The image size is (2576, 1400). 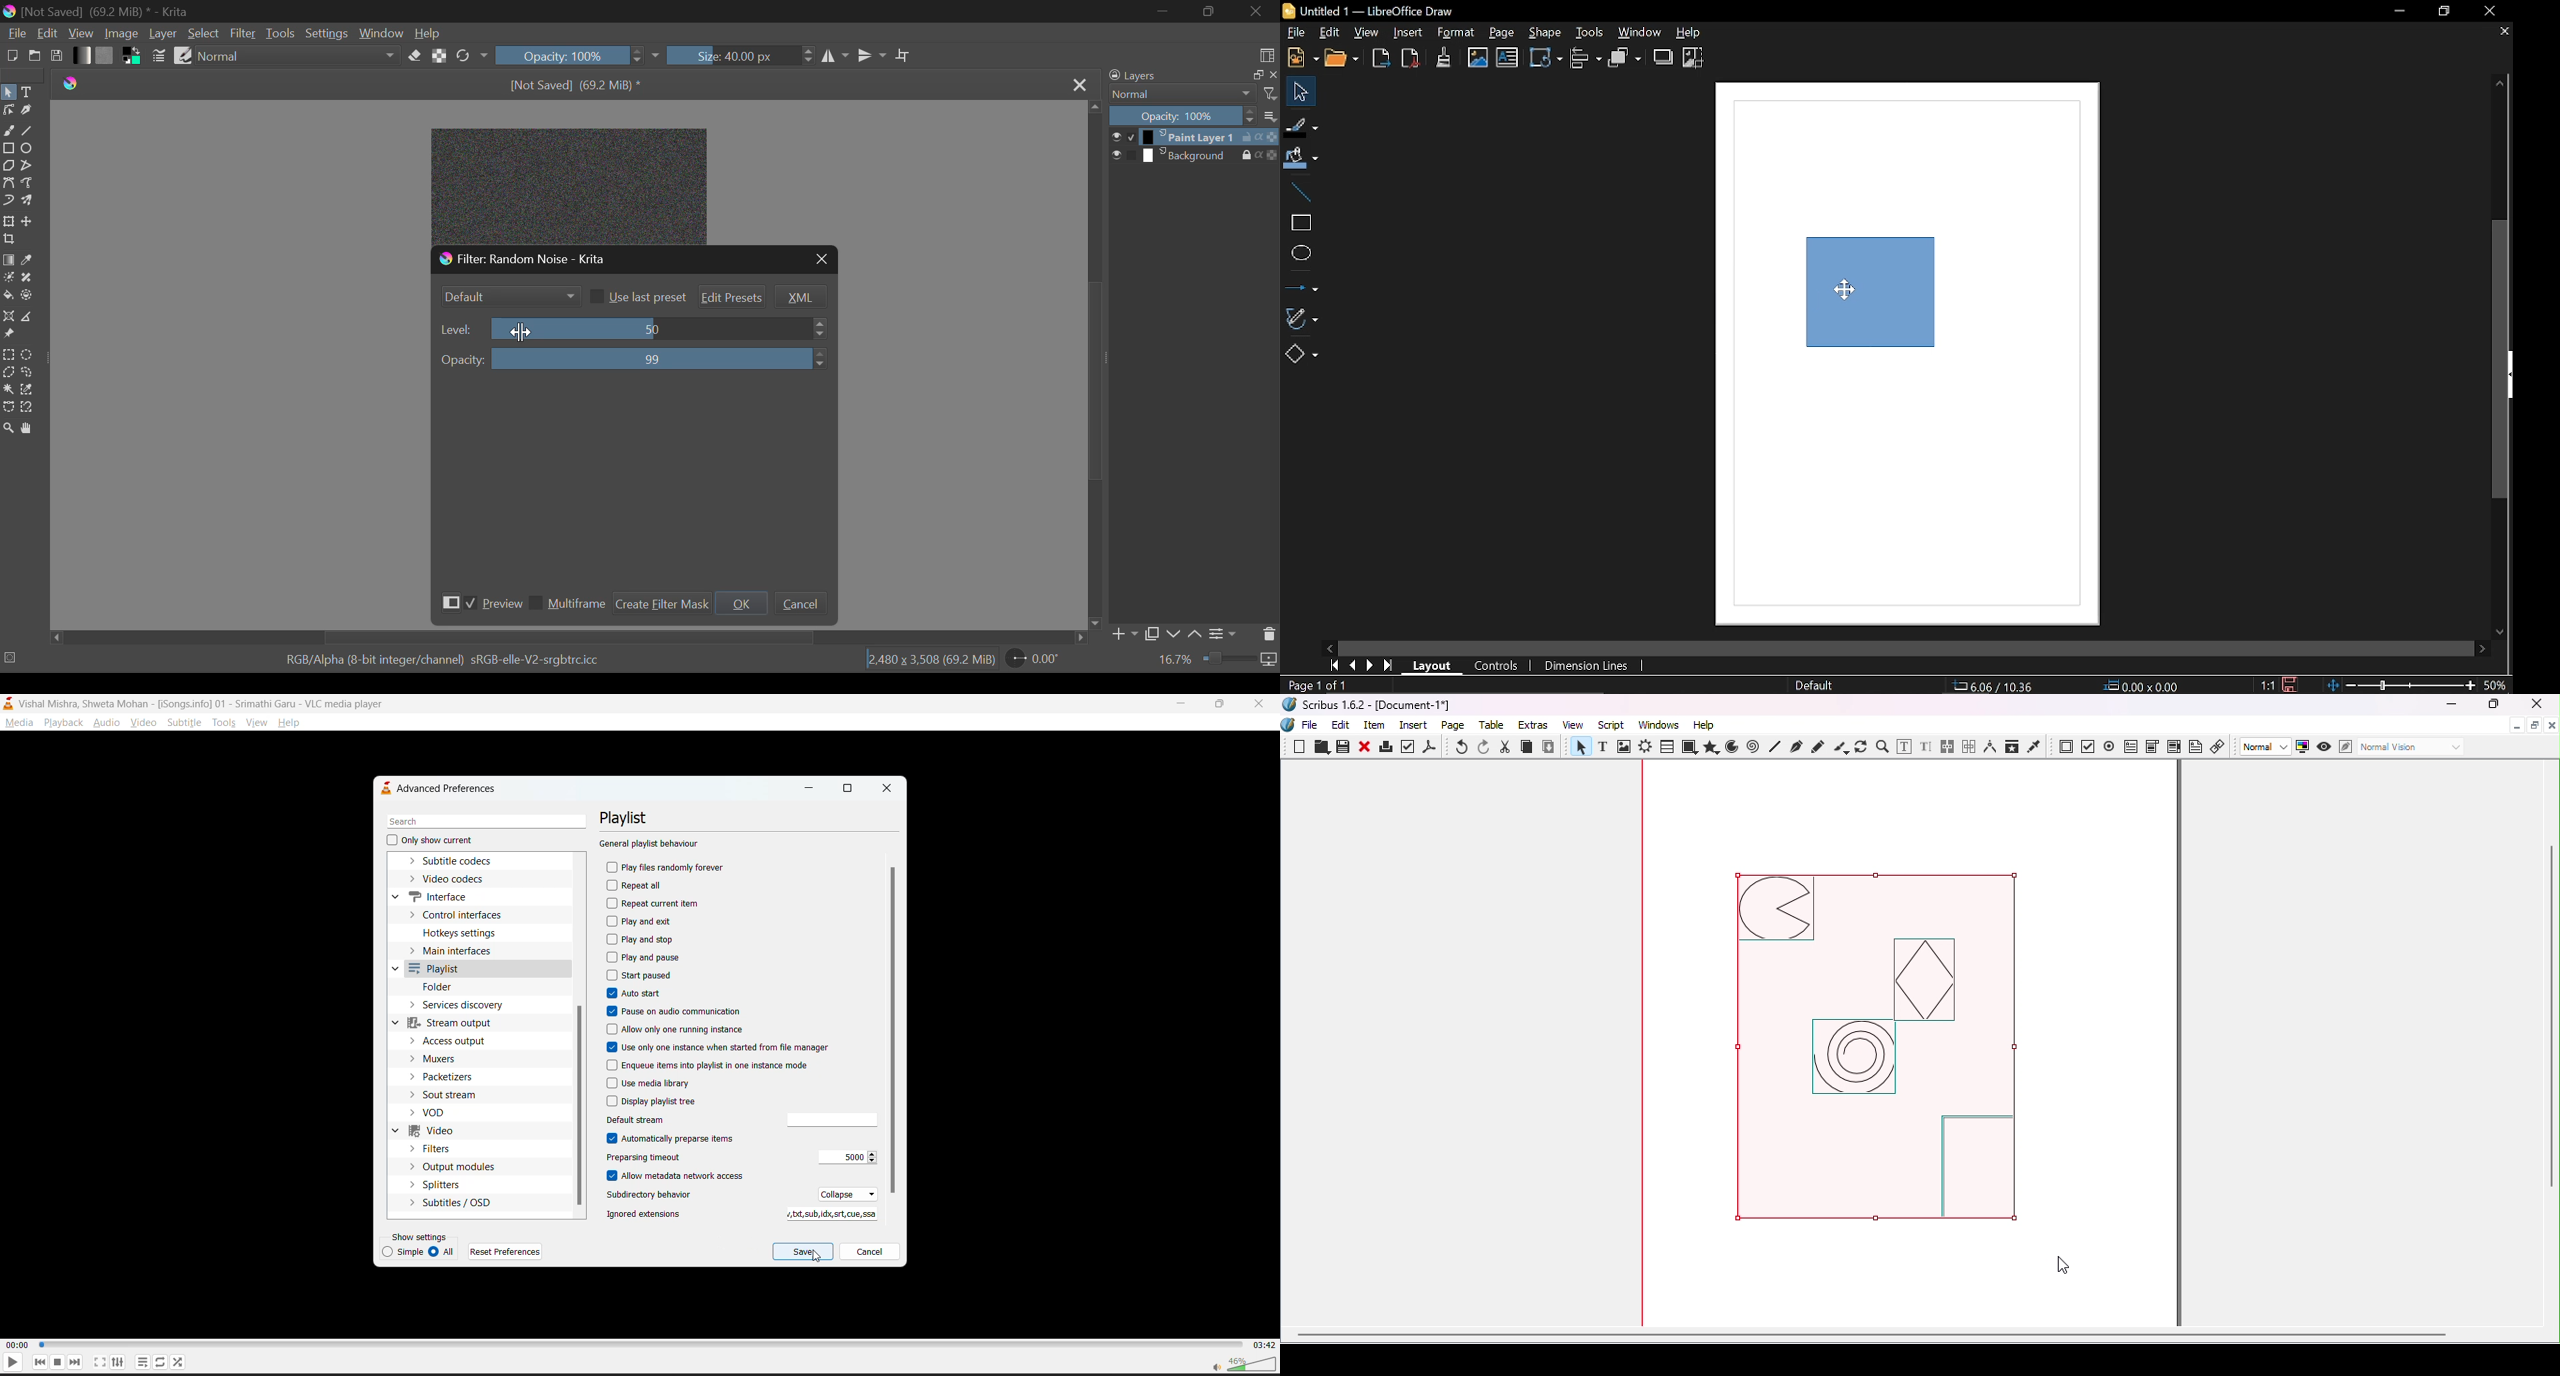 I want to click on Rotate item, so click(x=1861, y=746).